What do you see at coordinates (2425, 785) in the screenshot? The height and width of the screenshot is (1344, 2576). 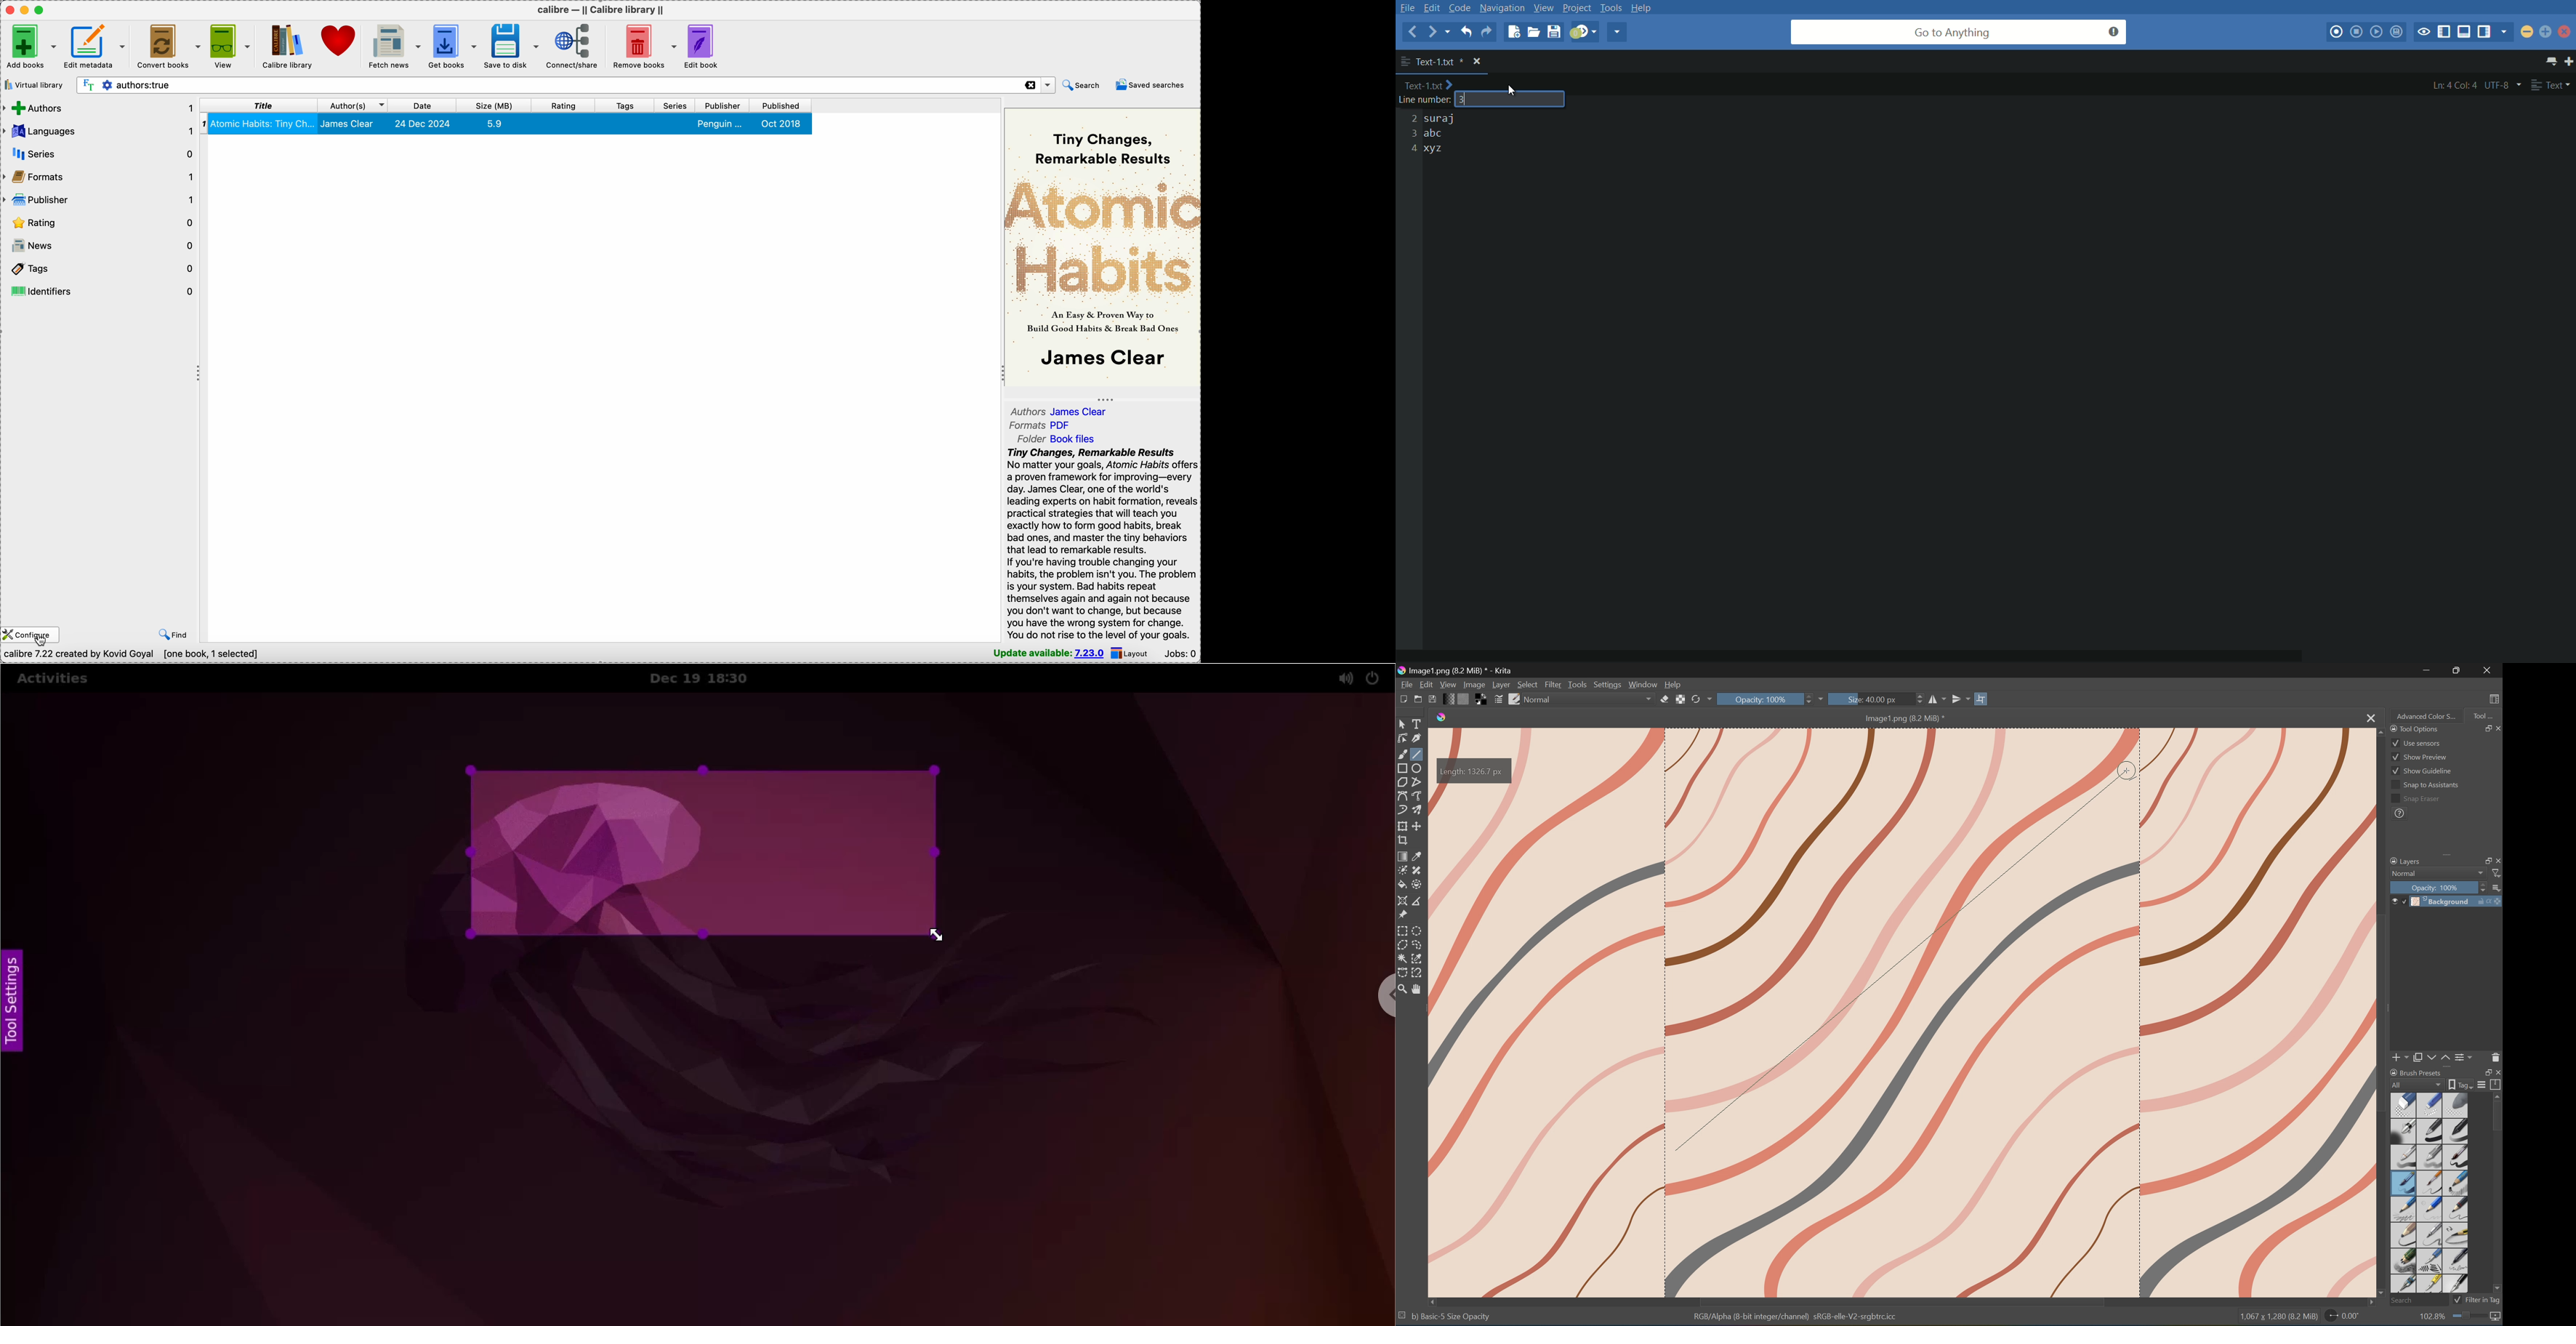 I see `Snap to assistants` at bounding box center [2425, 785].